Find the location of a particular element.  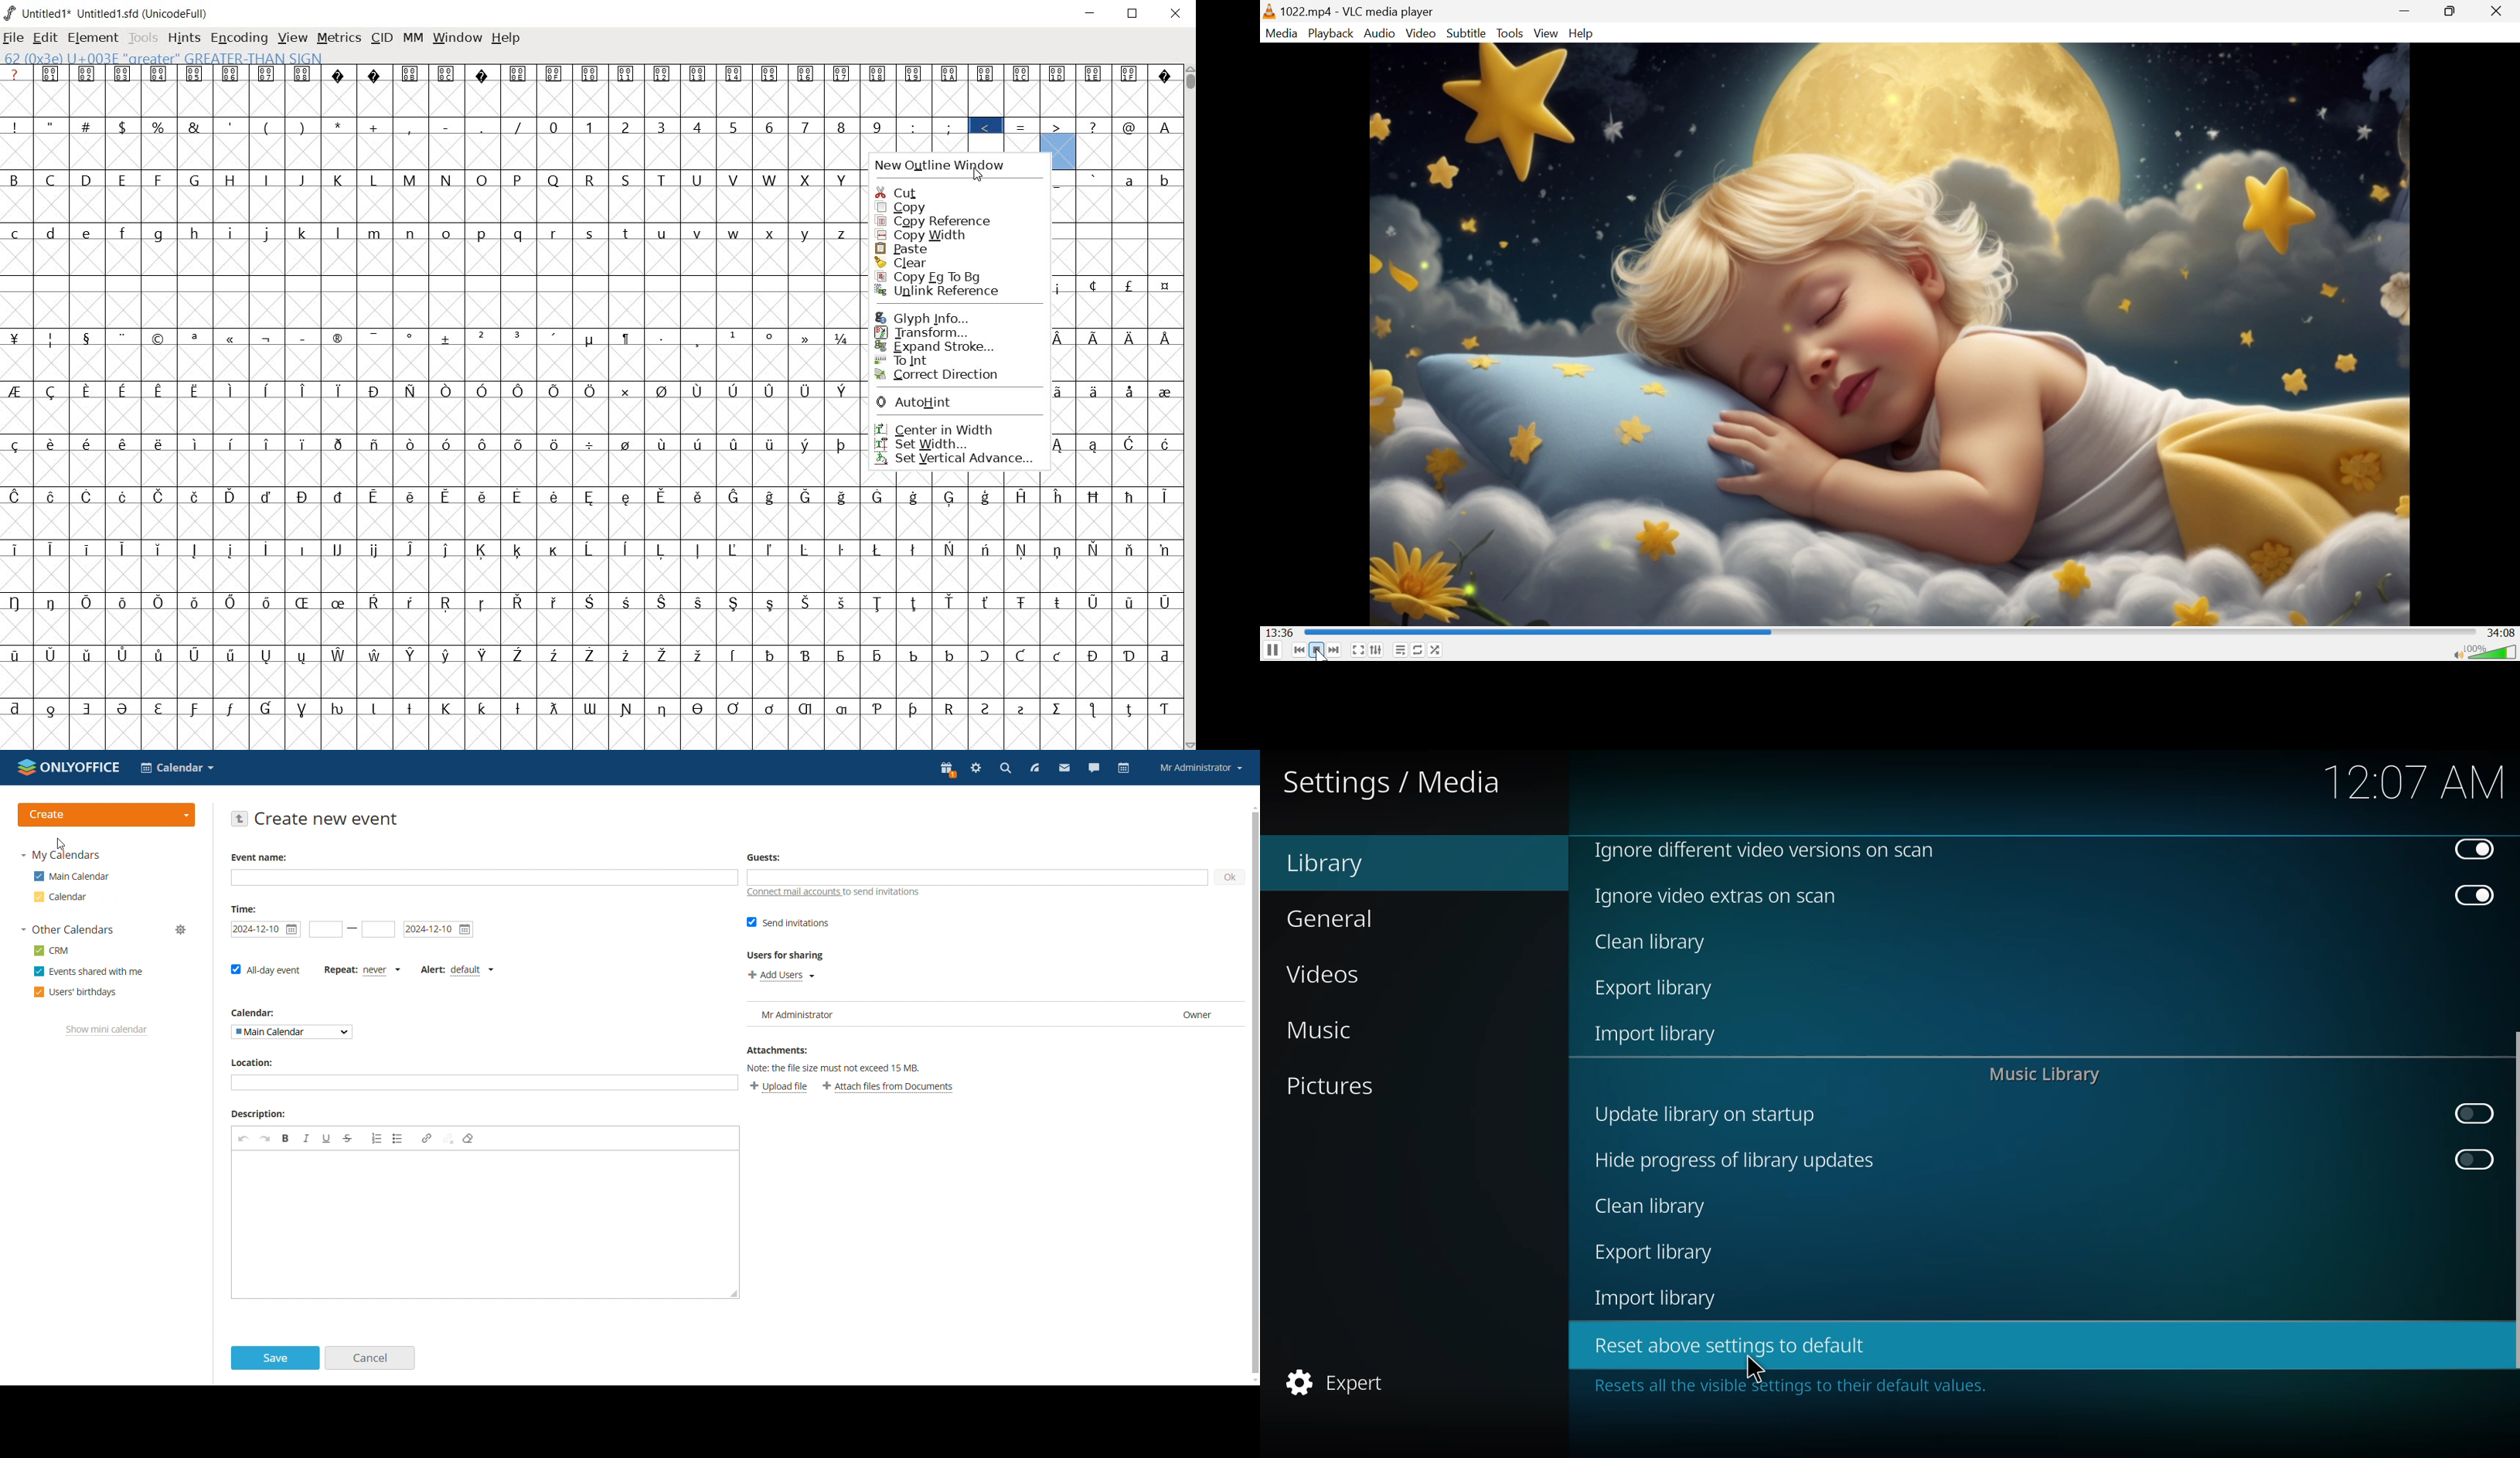

Transform is located at coordinates (946, 332).